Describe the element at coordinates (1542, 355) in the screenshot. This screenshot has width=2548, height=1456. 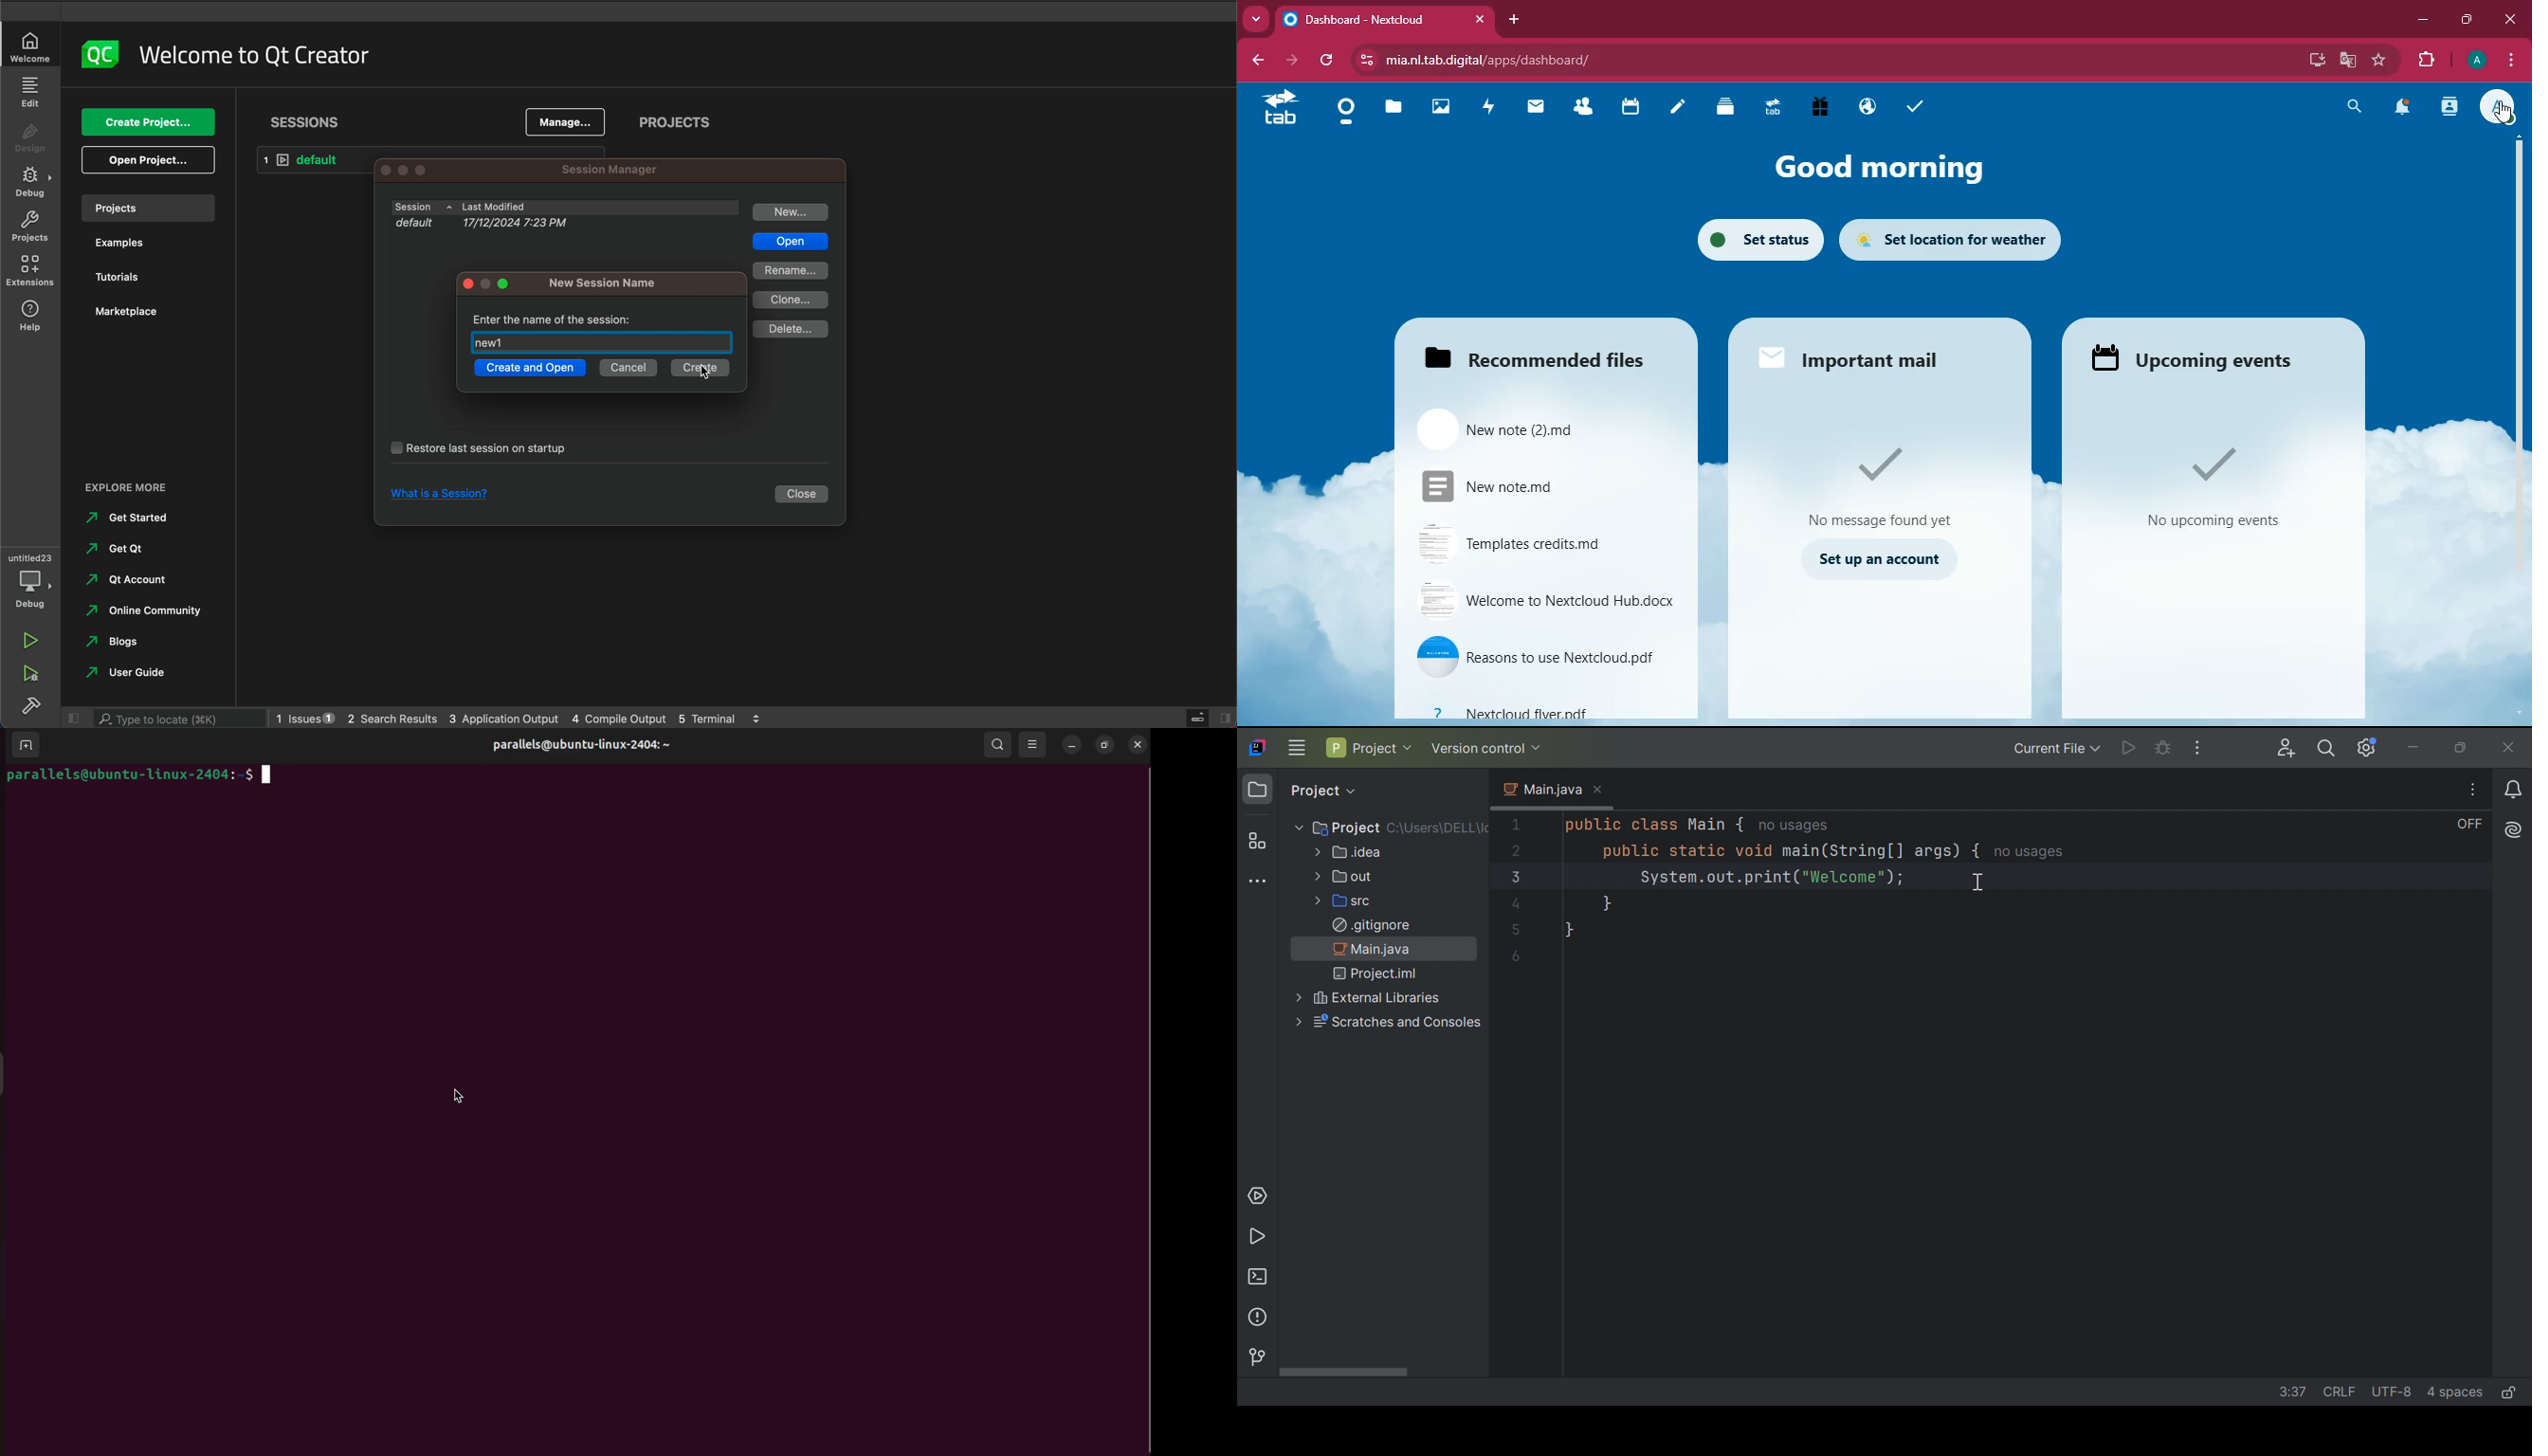
I see `files` at that location.